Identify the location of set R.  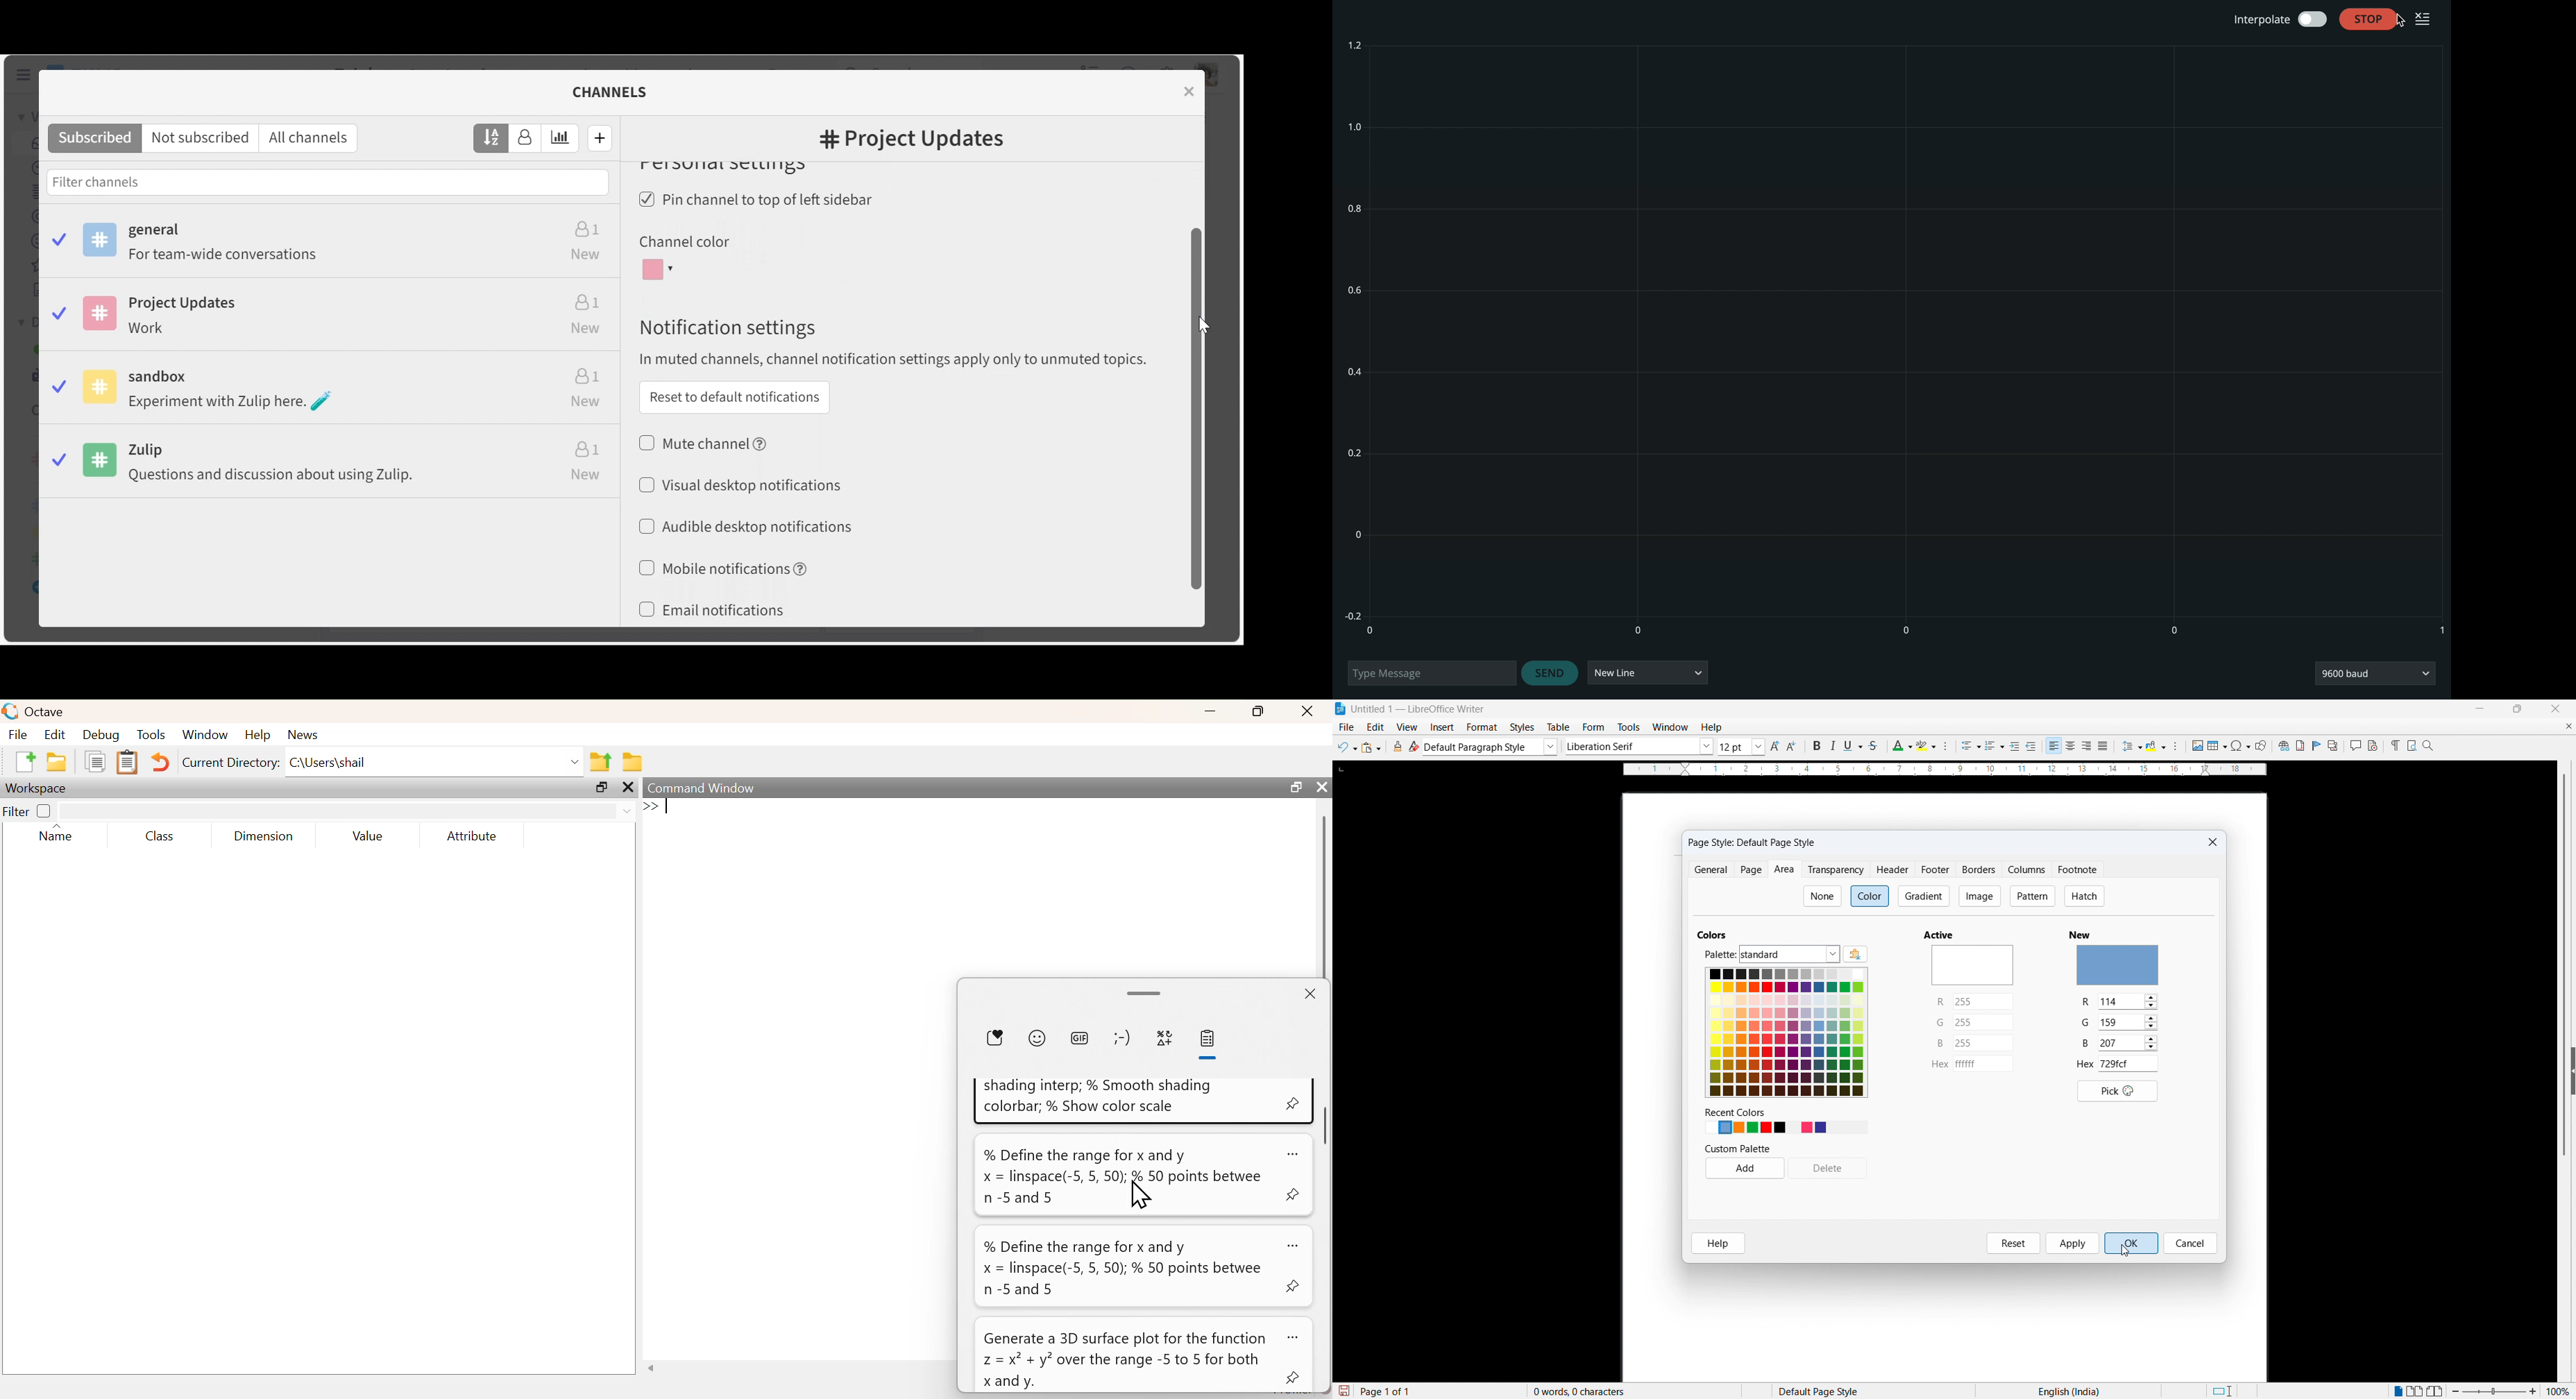
(1983, 1001).